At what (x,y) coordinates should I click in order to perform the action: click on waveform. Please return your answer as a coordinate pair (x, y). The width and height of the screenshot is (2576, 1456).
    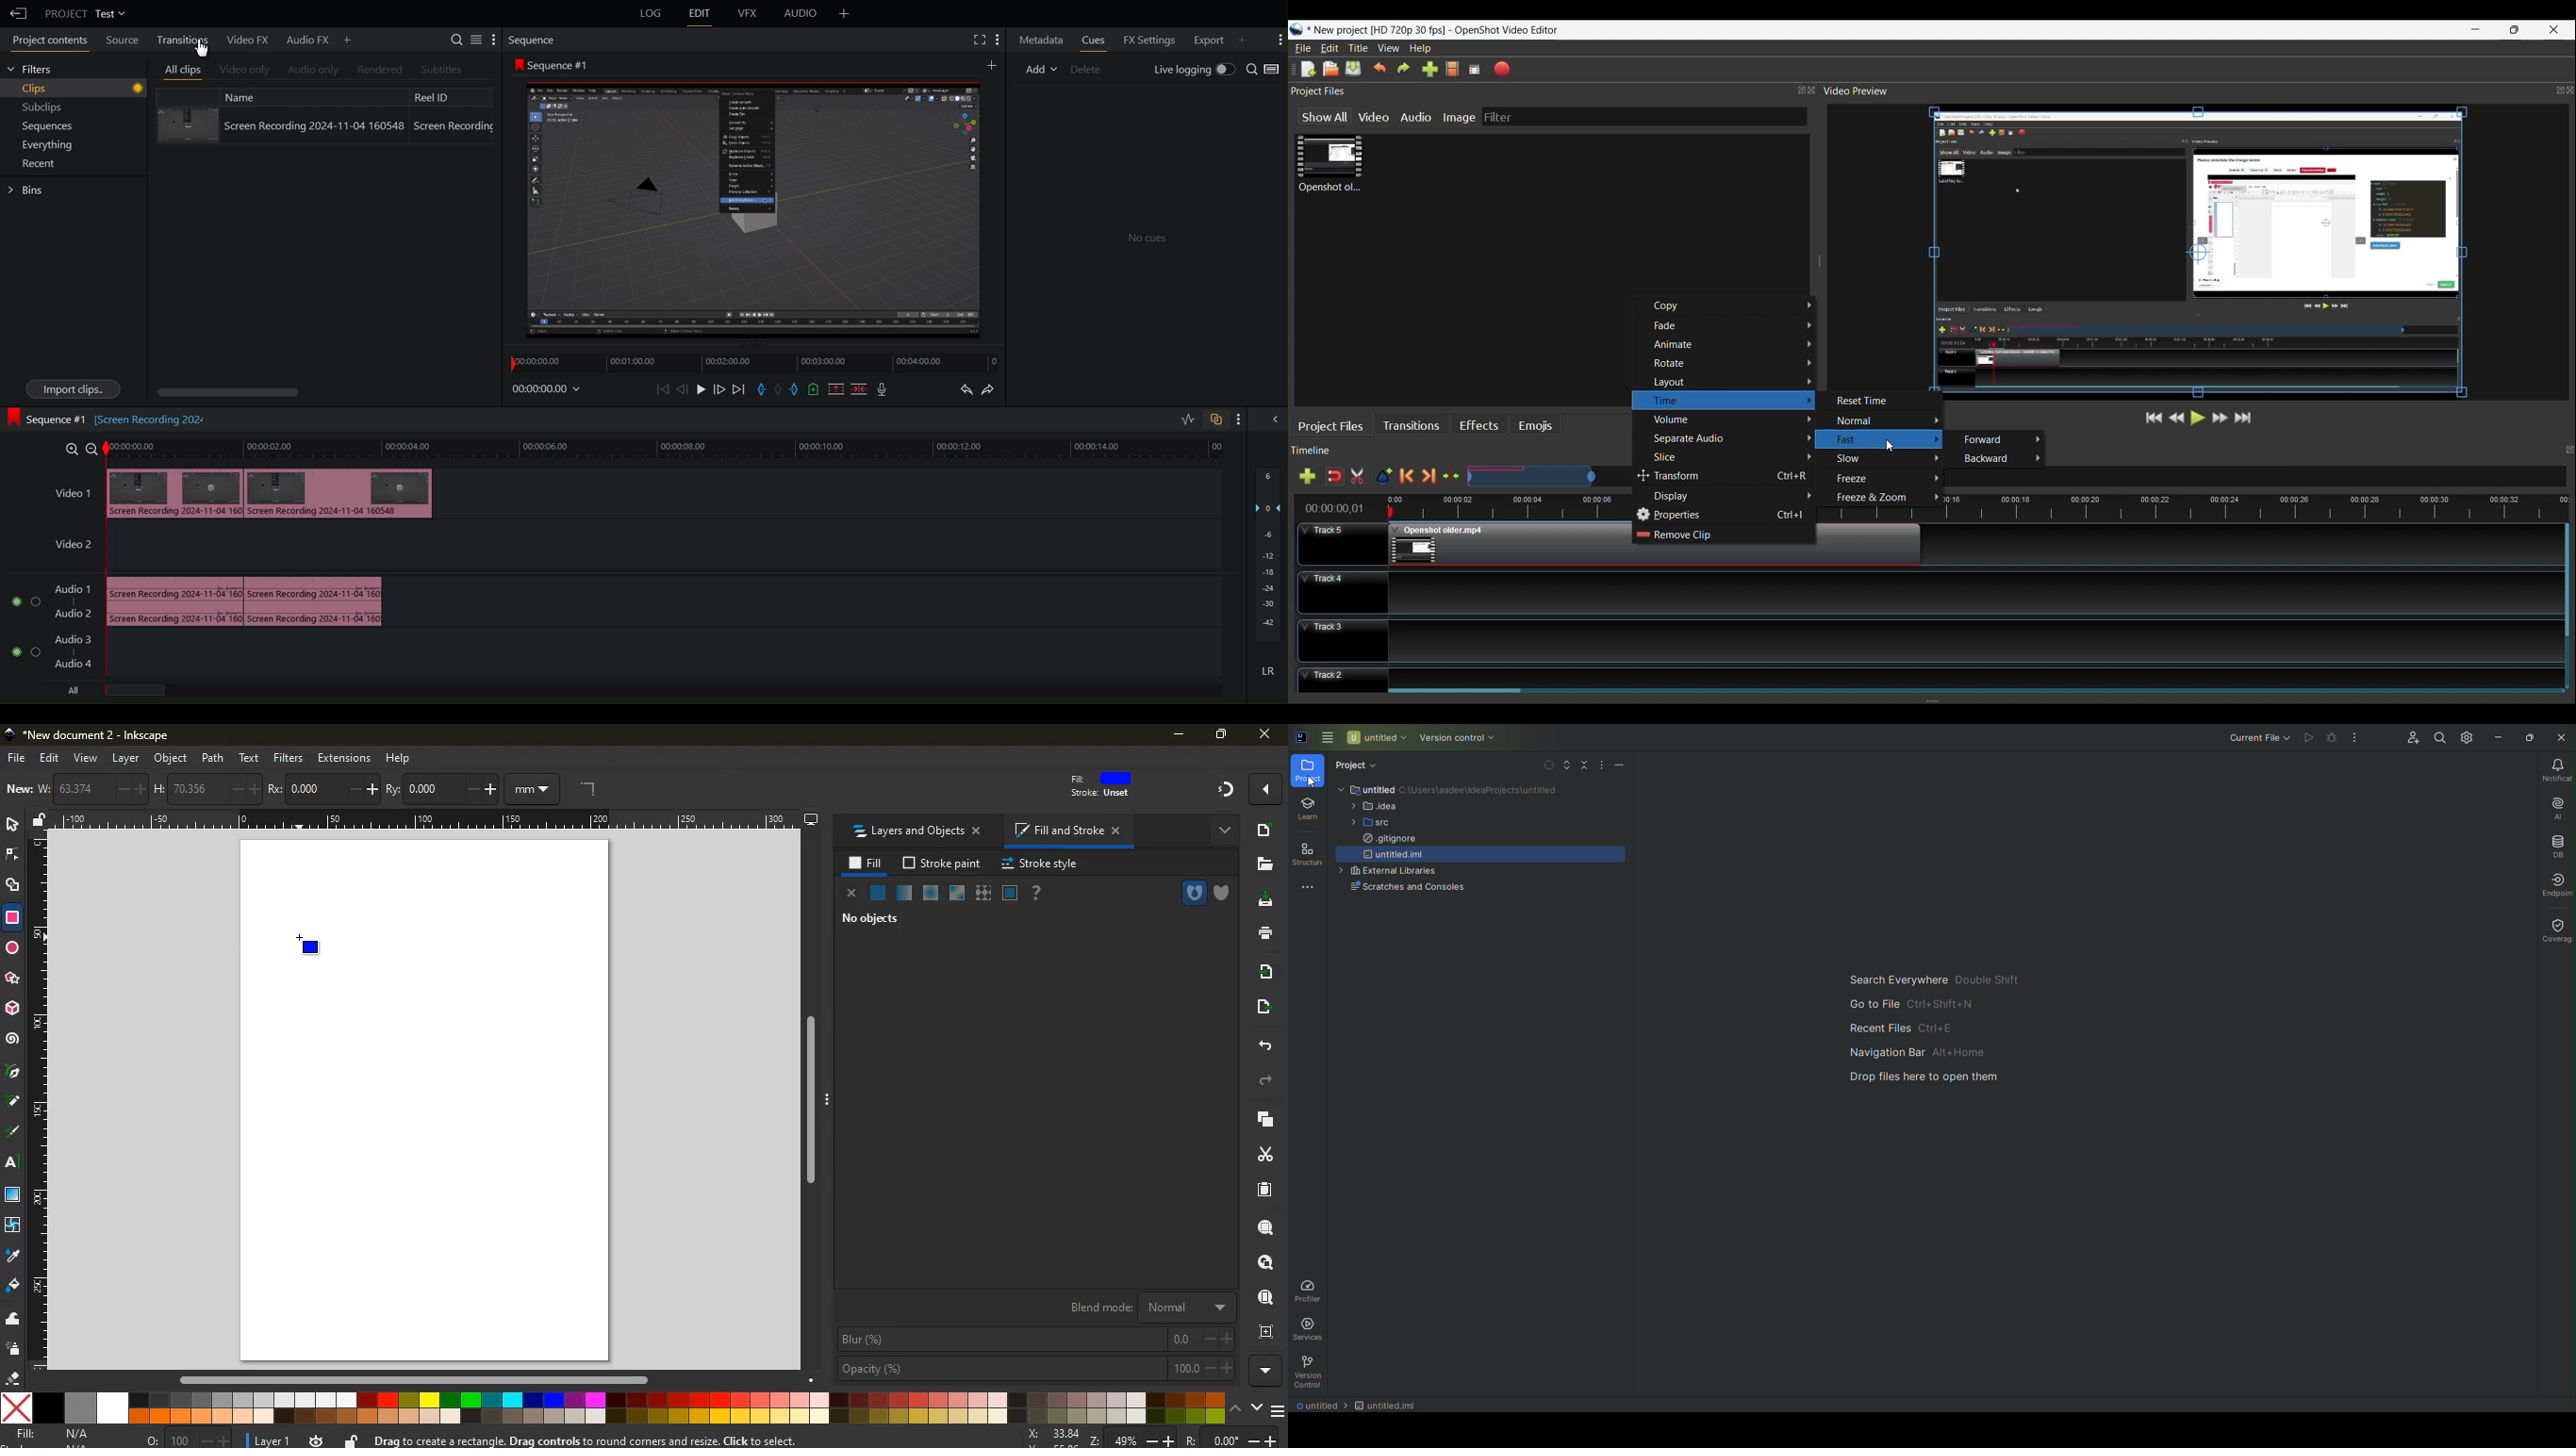
    Looking at the image, I should click on (1187, 418).